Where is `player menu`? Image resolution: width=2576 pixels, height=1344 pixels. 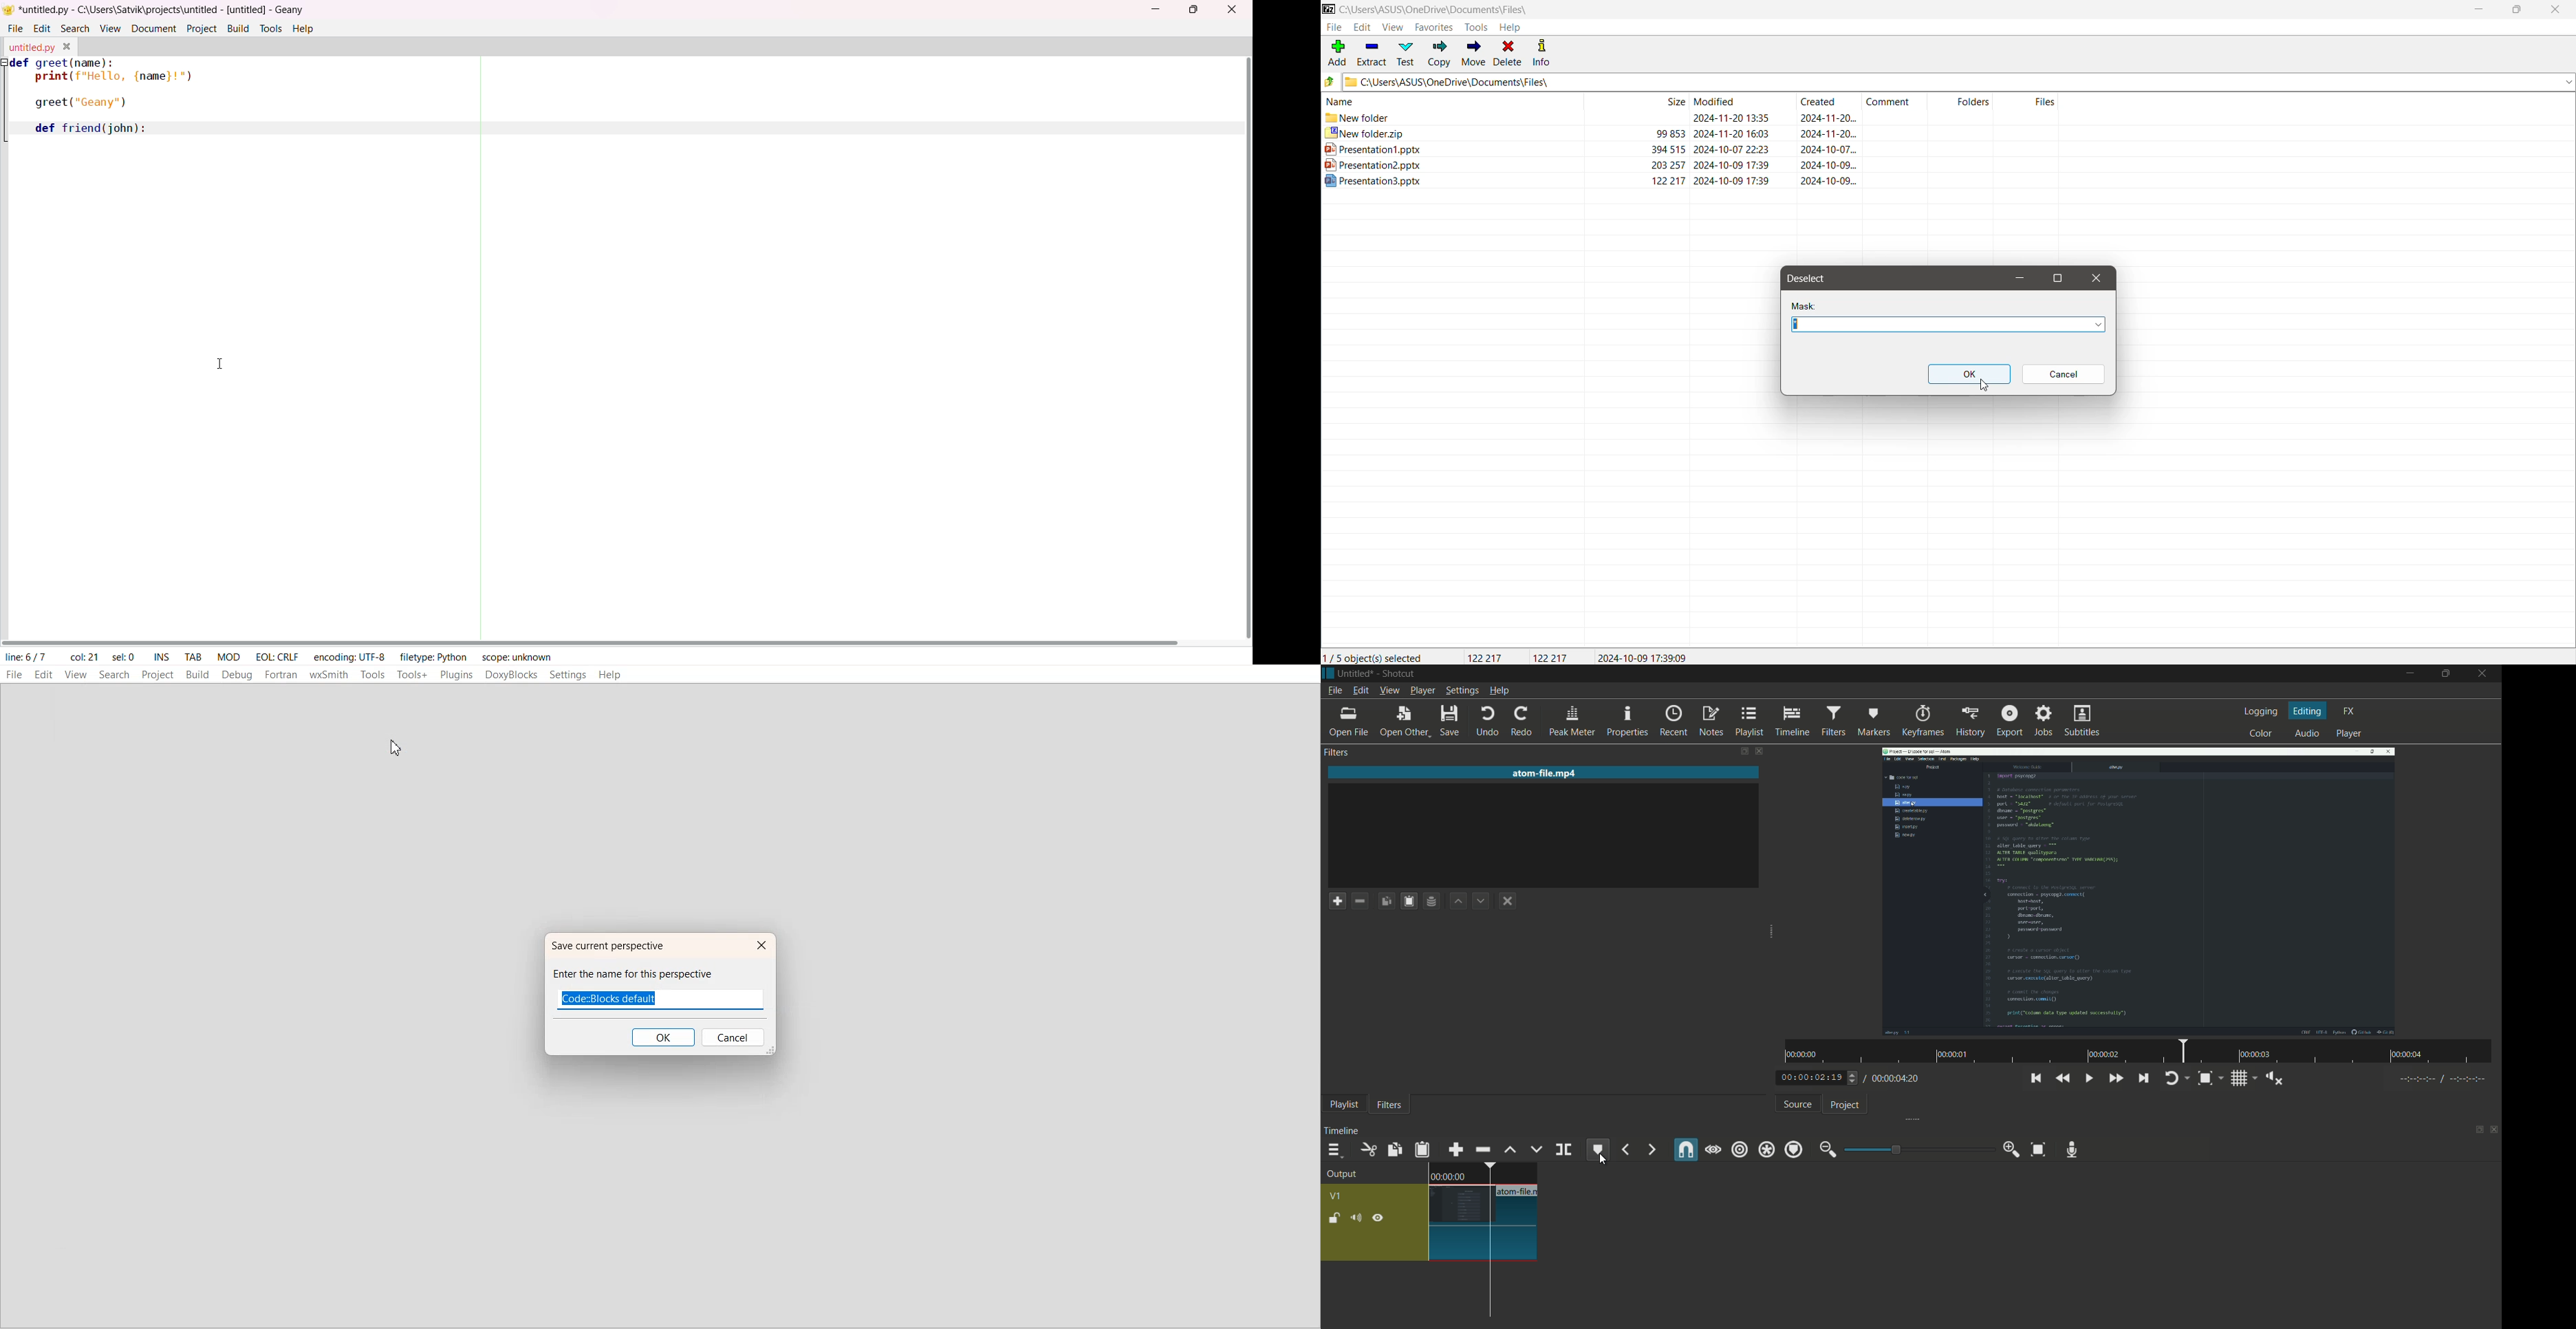
player menu is located at coordinates (1420, 691).